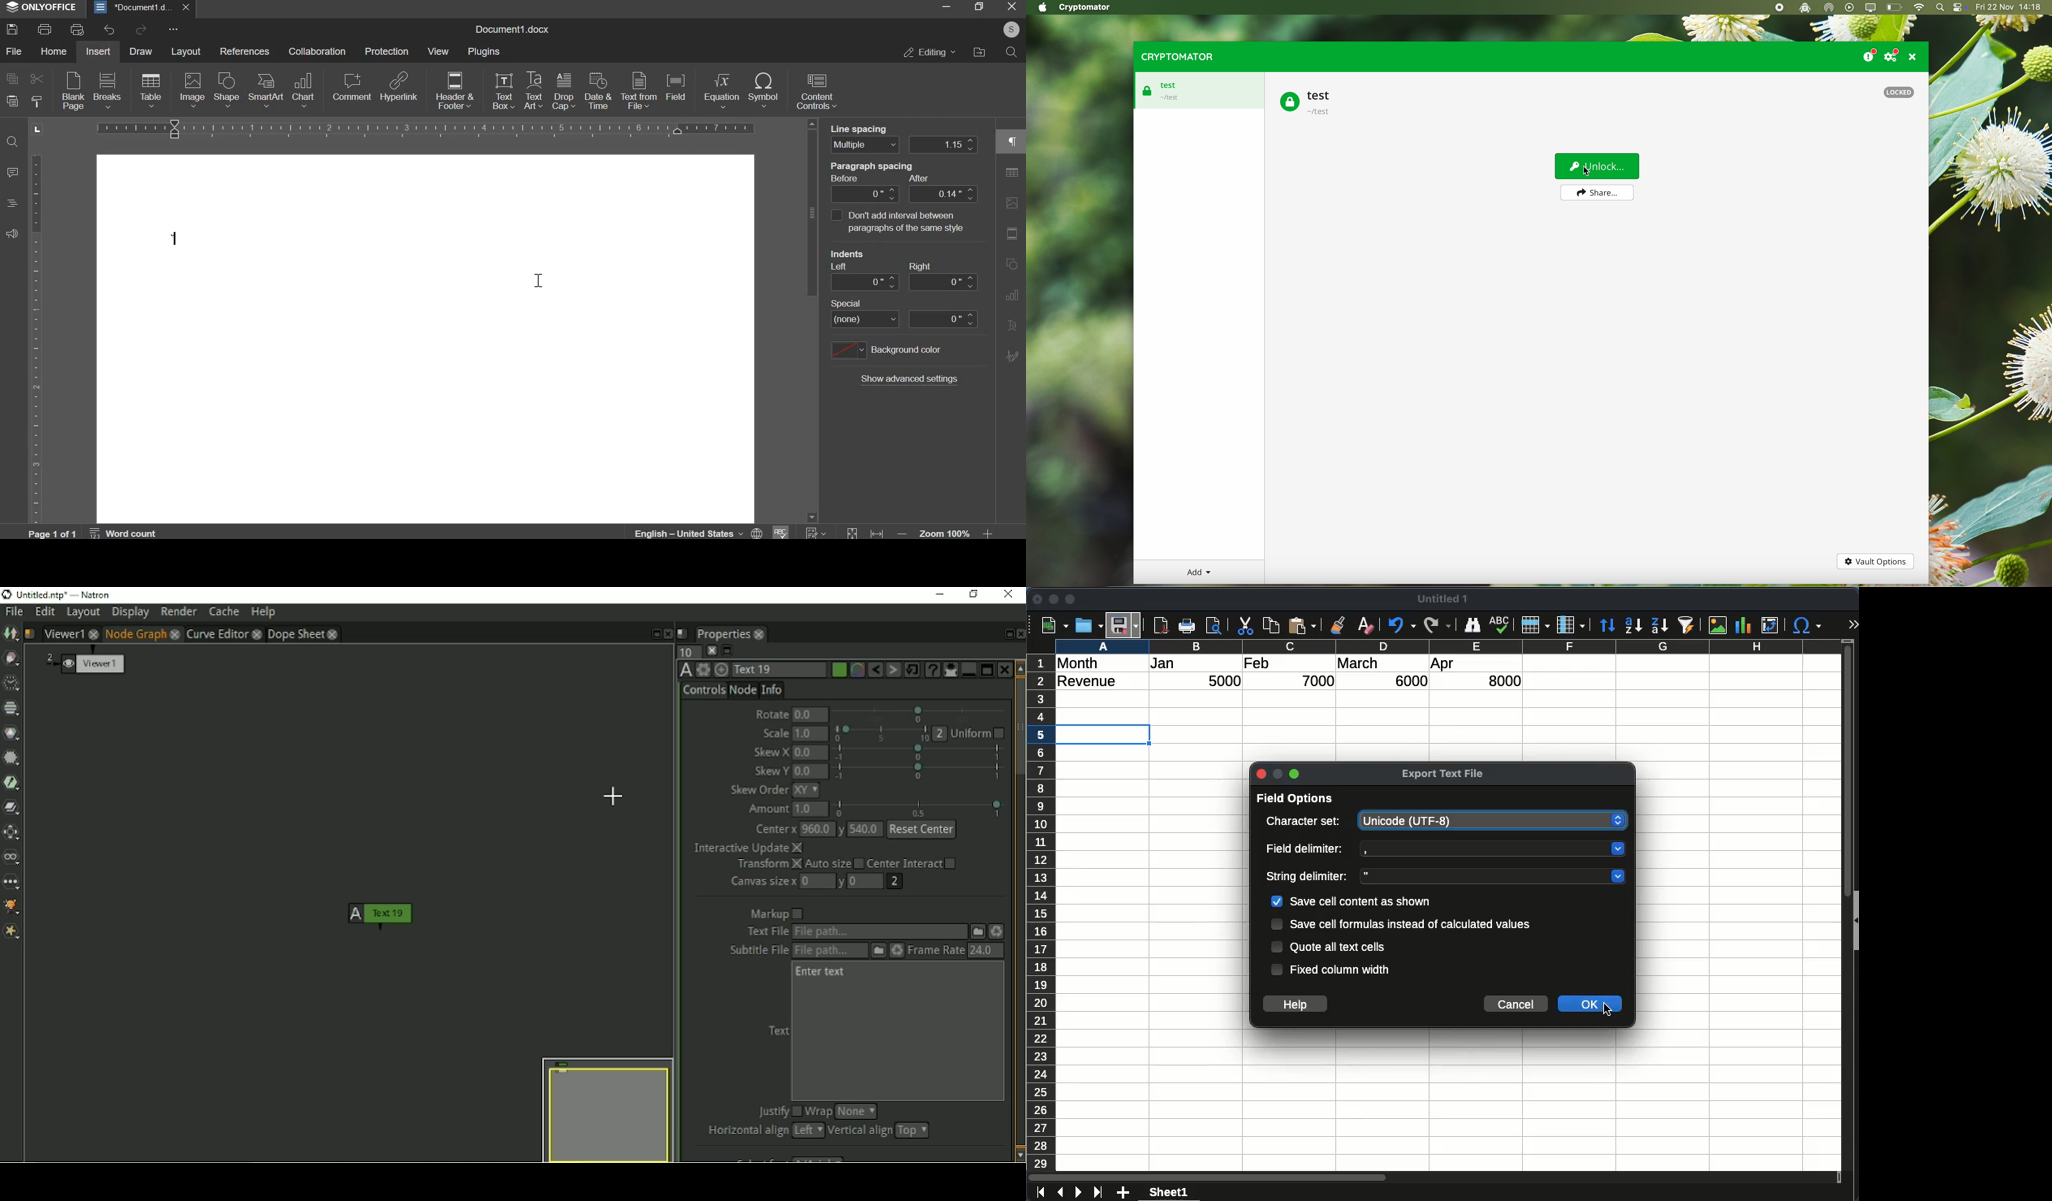 The width and height of the screenshot is (2072, 1204). What do you see at coordinates (1343, 969) in the screenshot?
I see `fixed column width` at bounding box center [1343, 969].